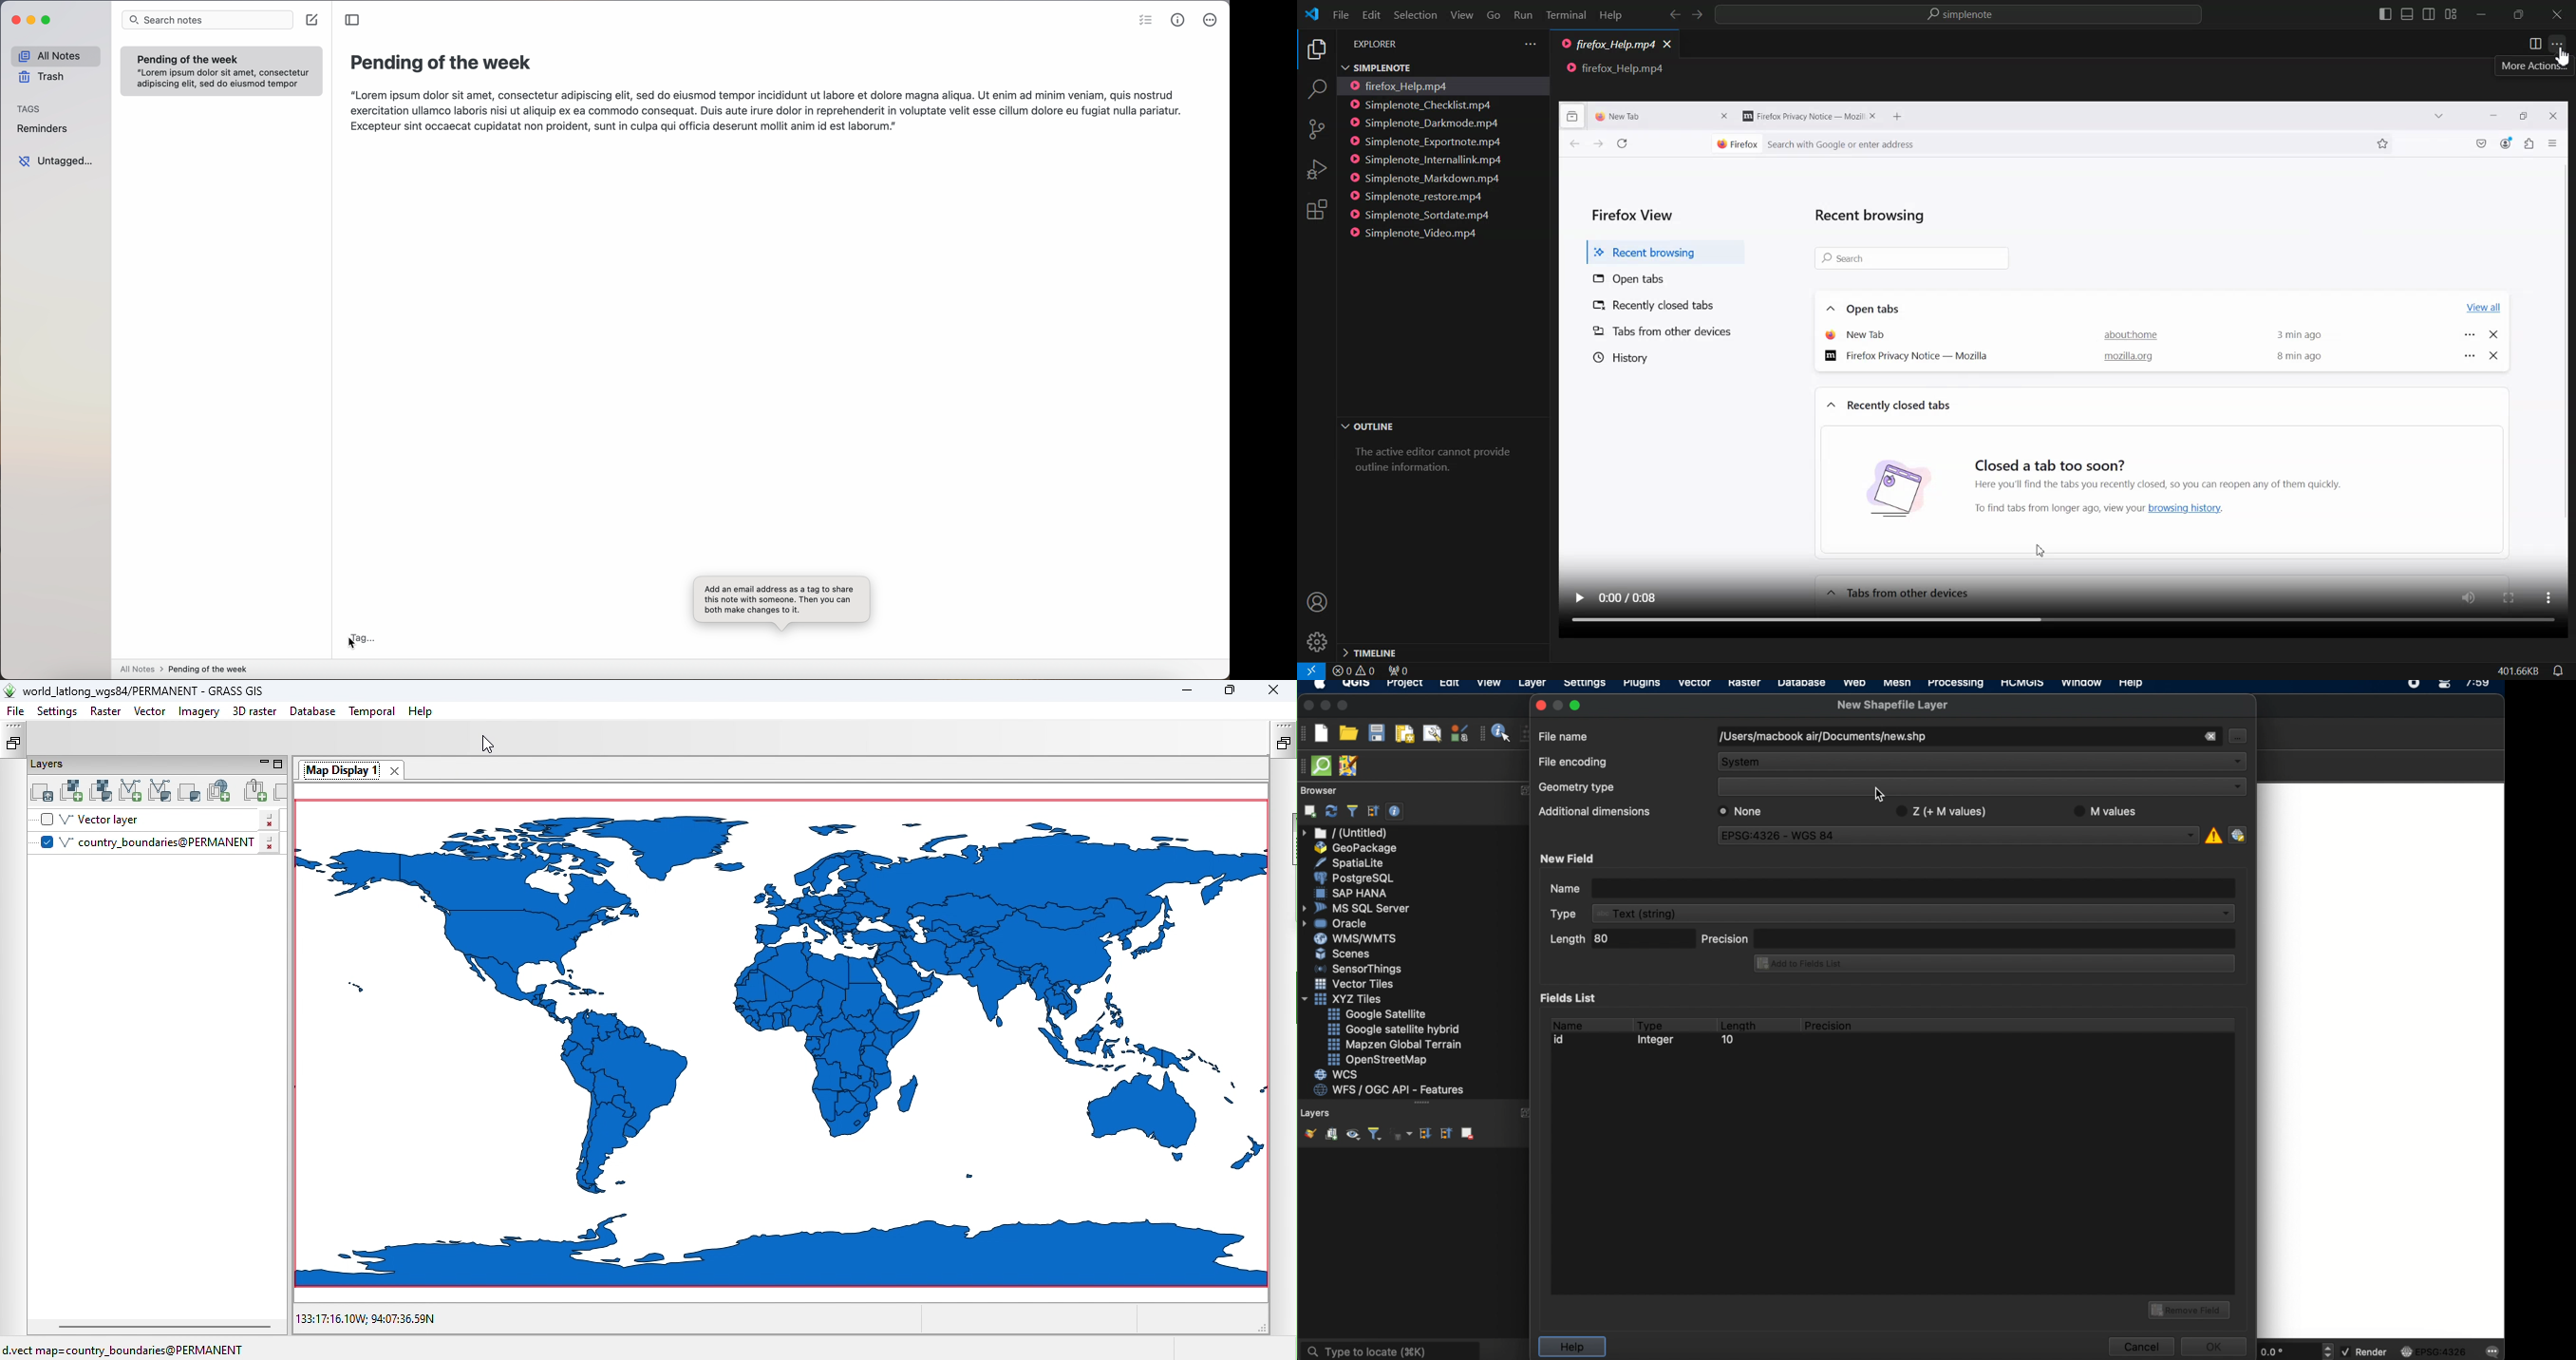  Describe the element at coordinates (444, 64) in the screenshot. I see `title: pending of the week` at that location.